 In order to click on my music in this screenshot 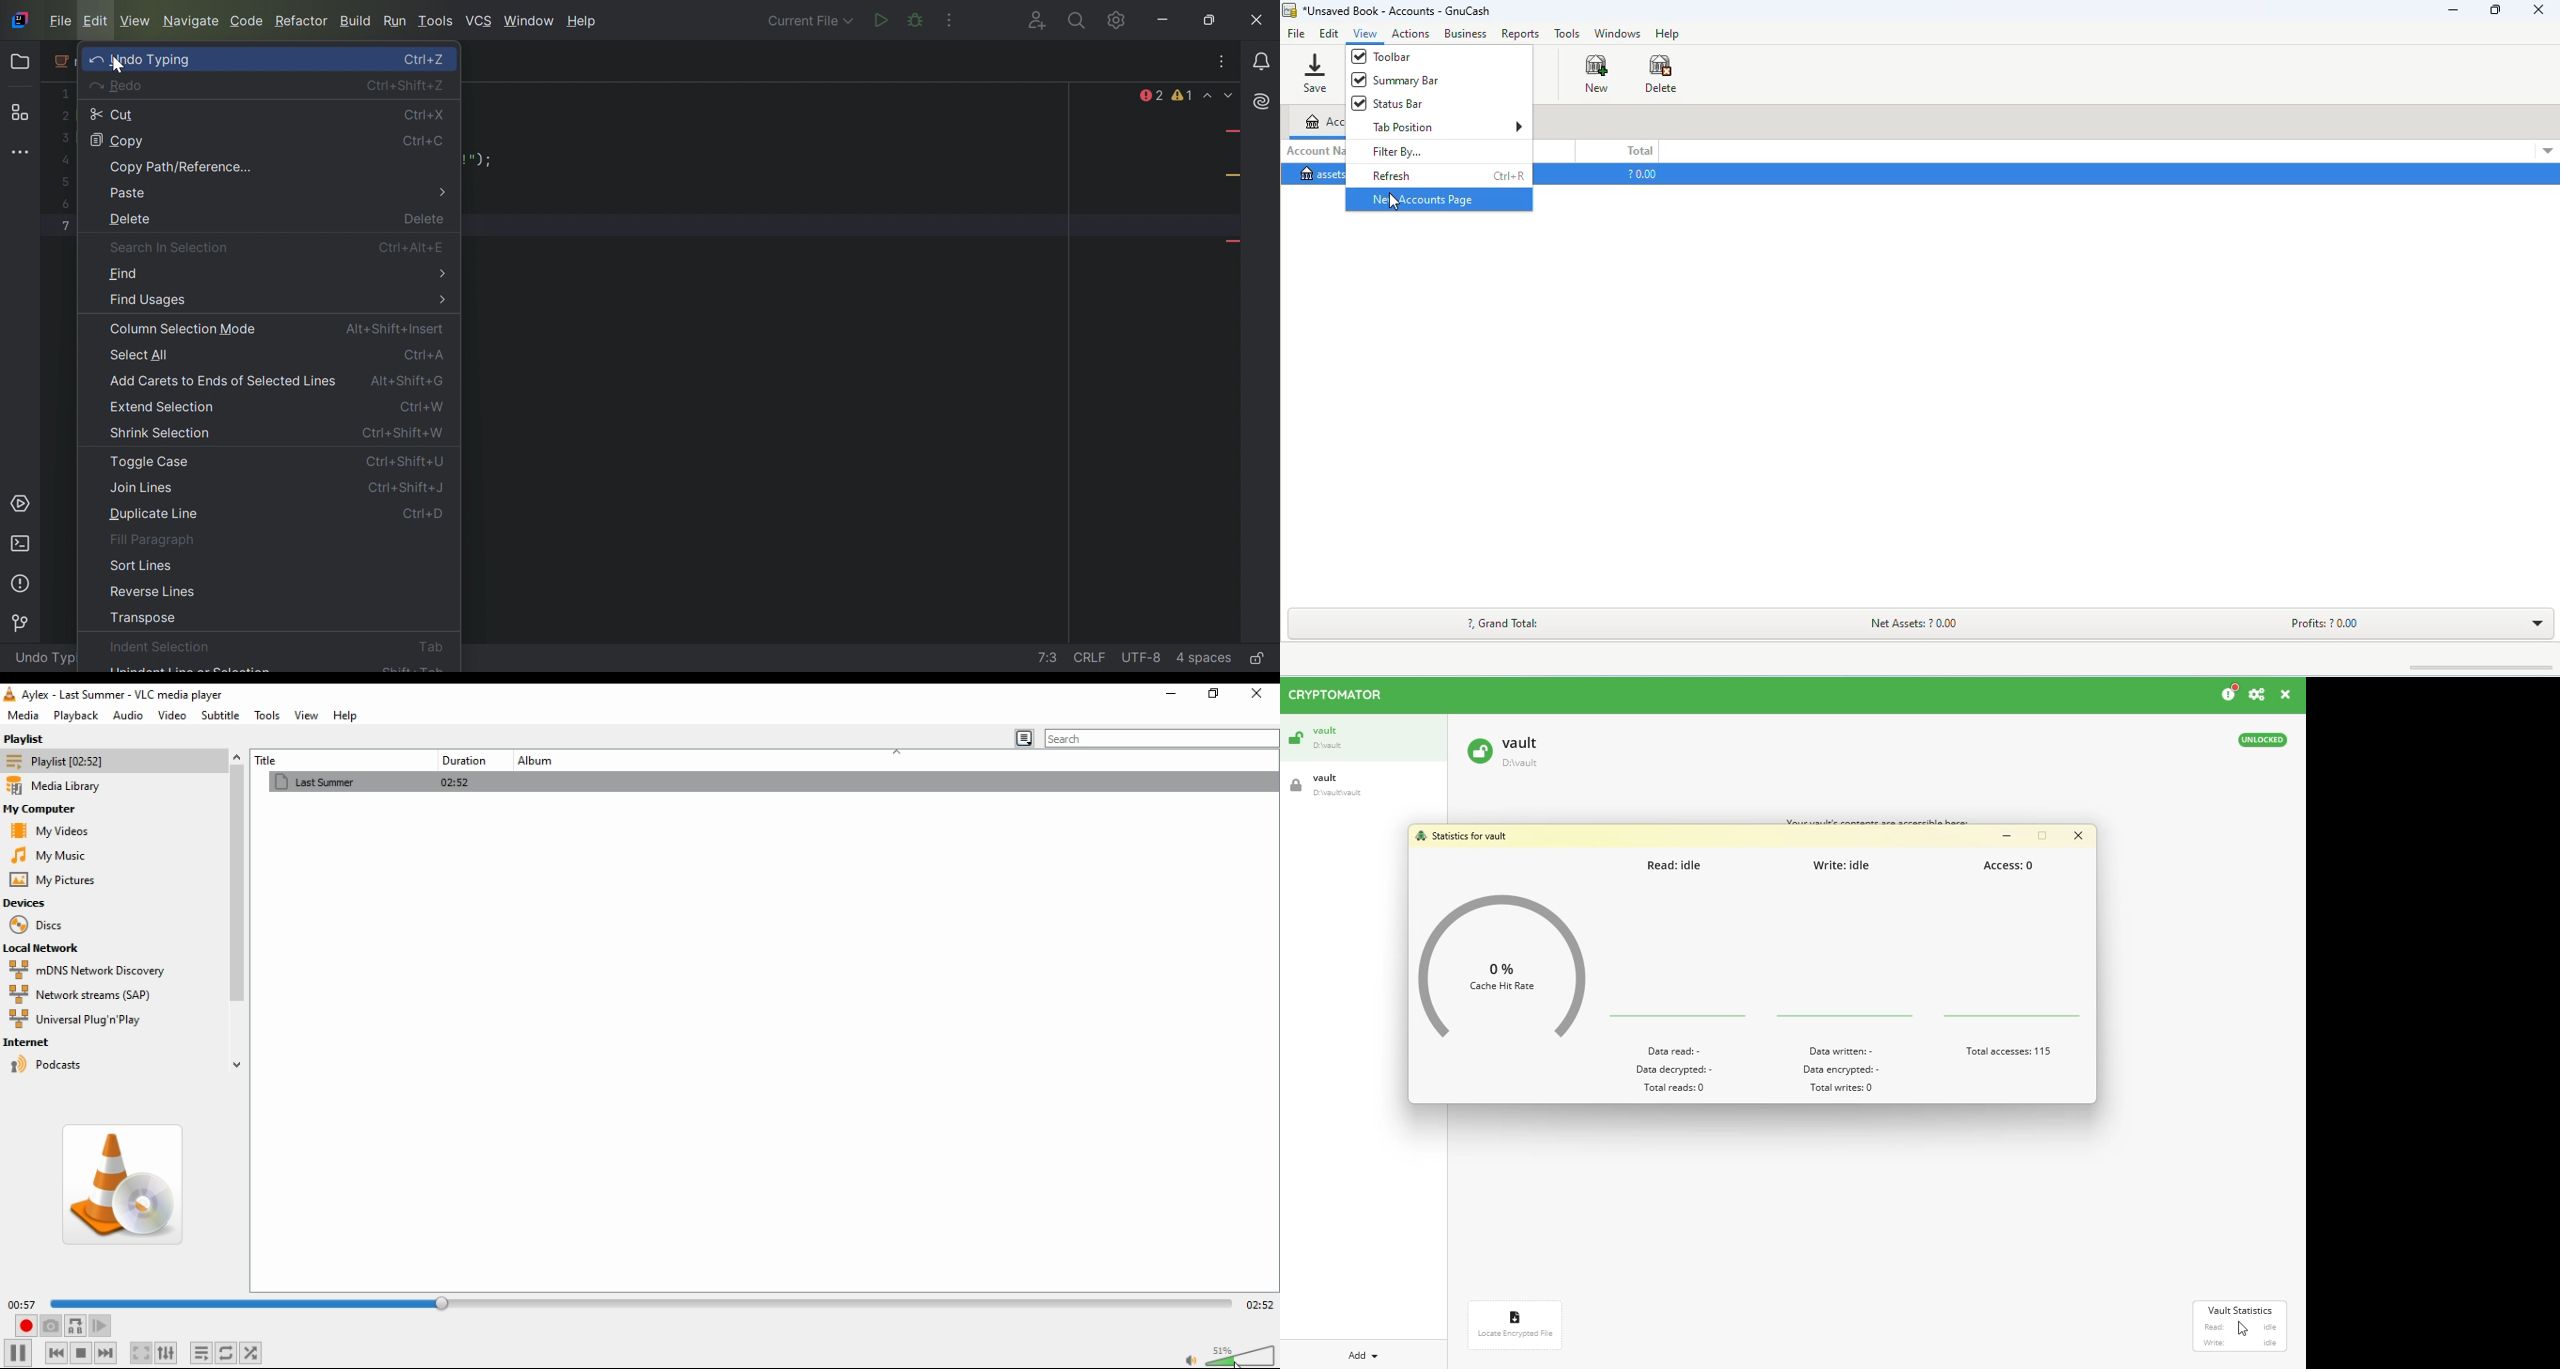, I will do `click(48, 855)`.